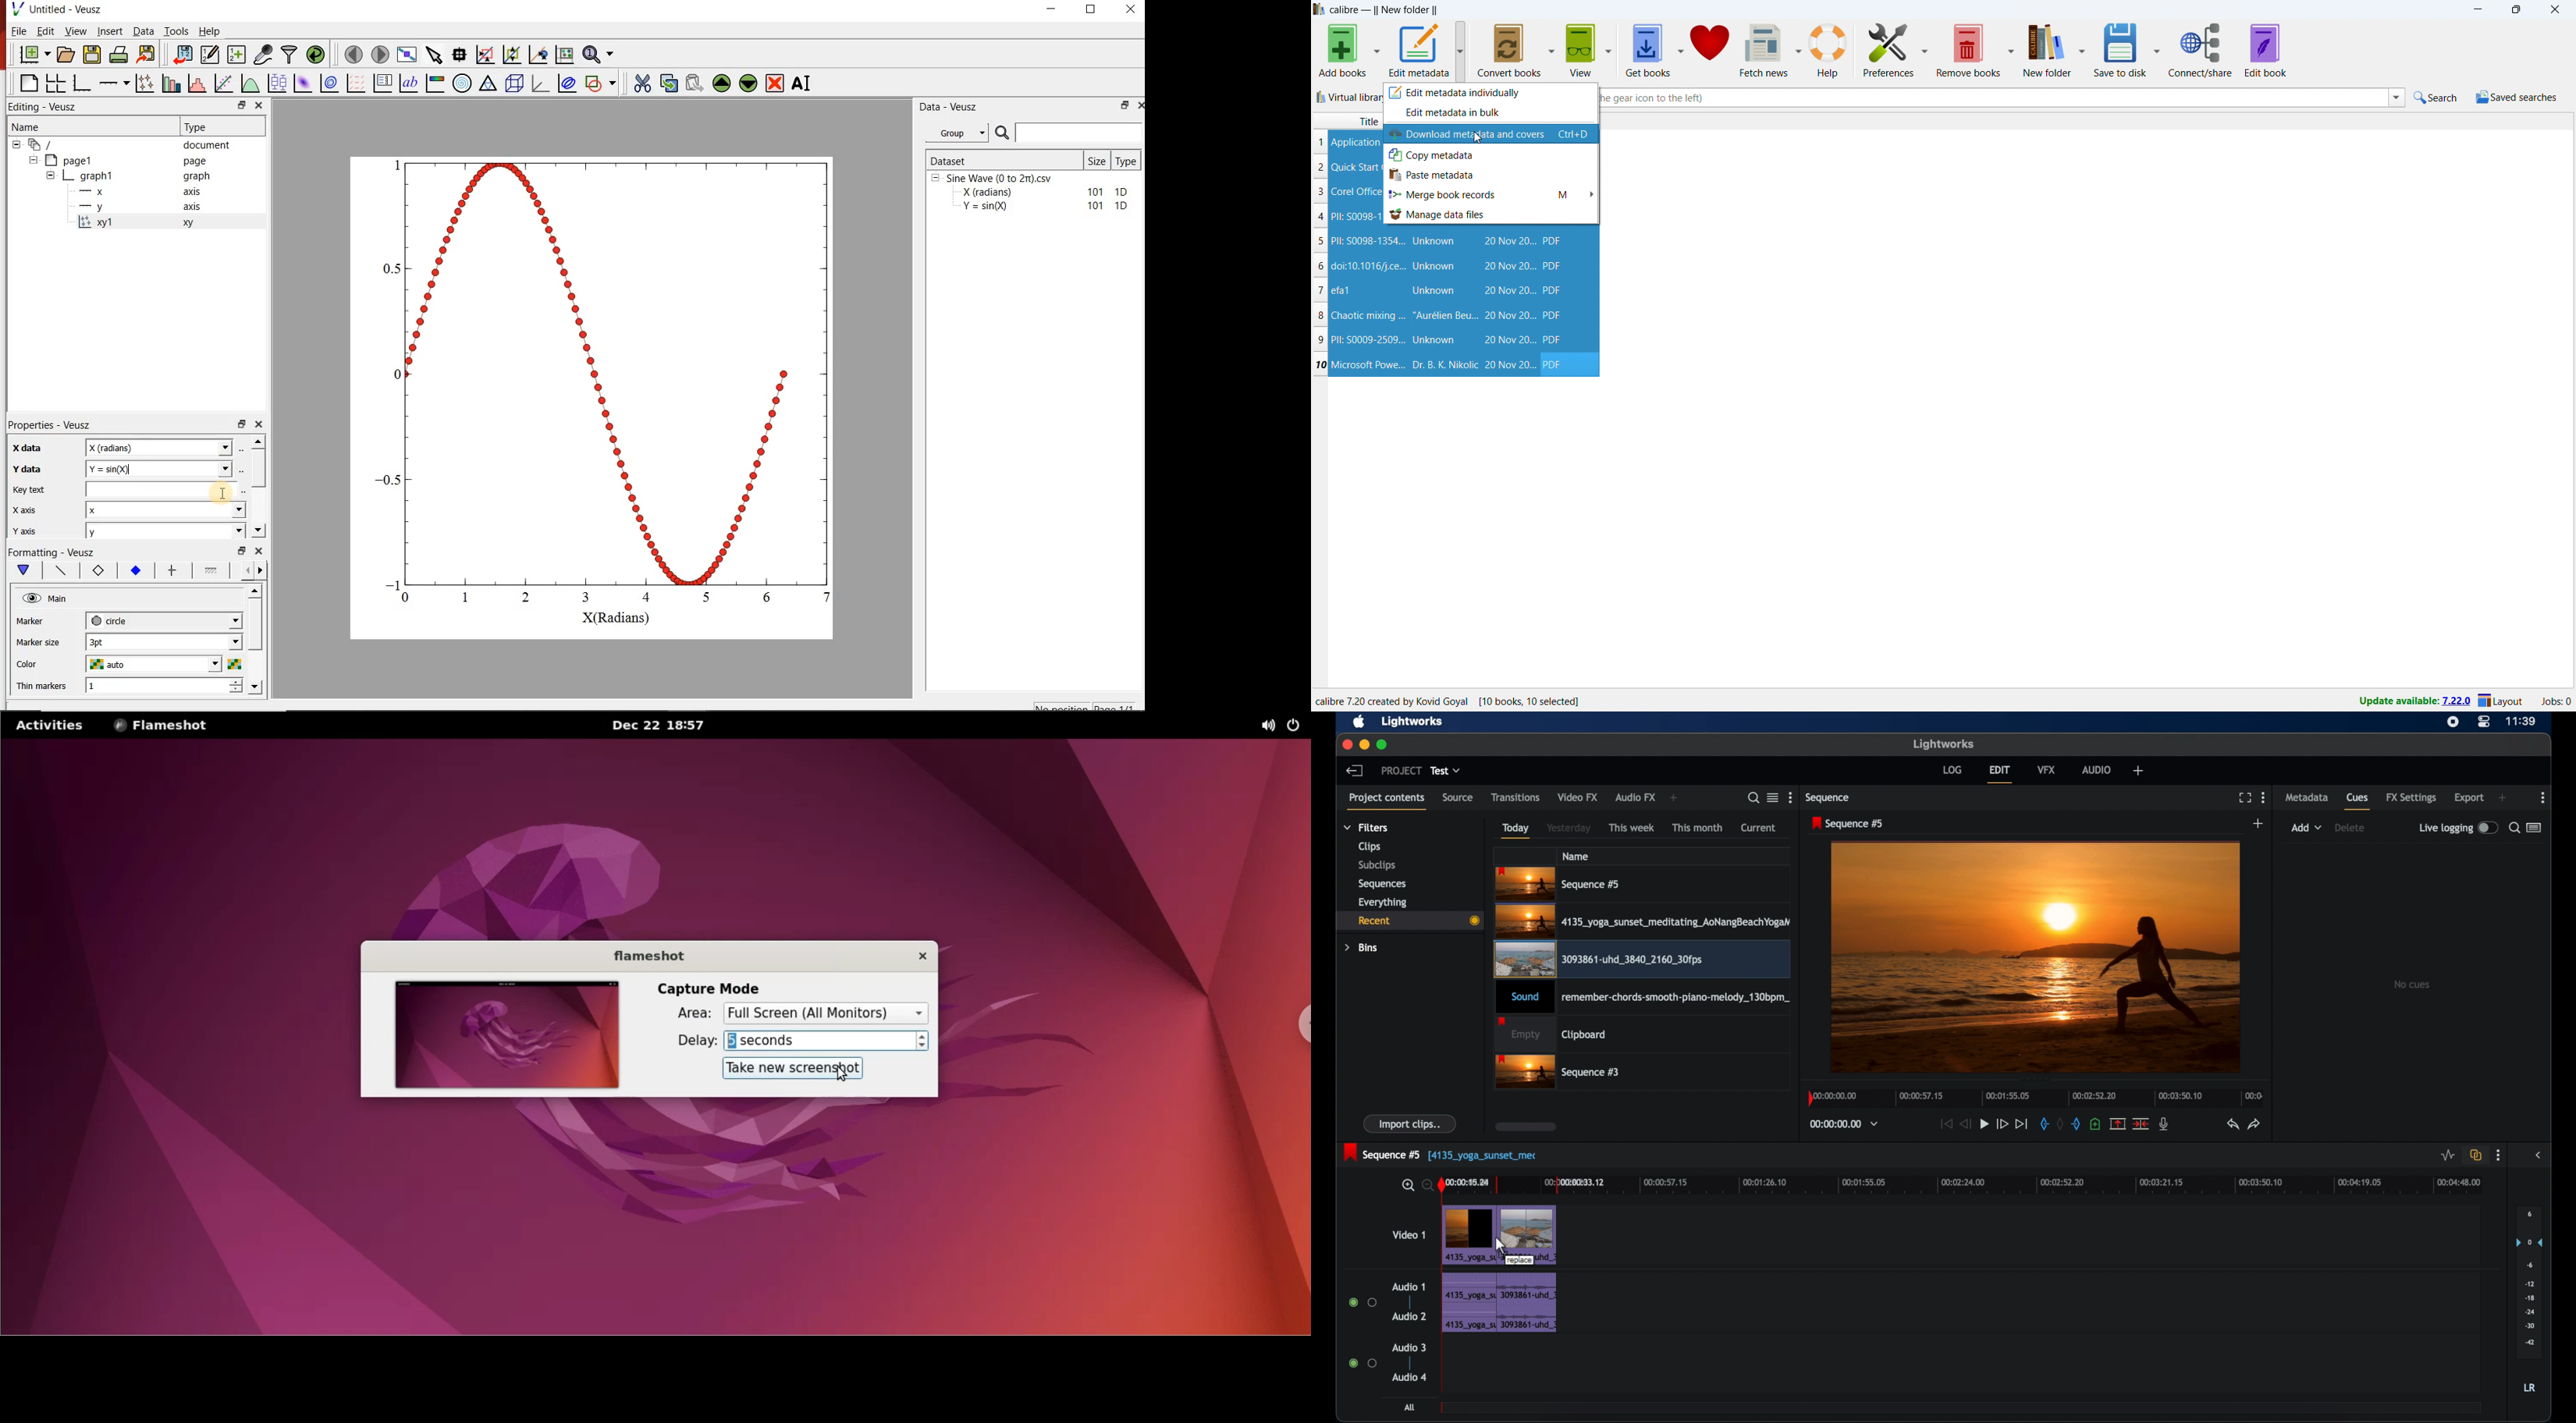 This screenshot has height=1428, width=2576. I want to click on more options, so click(2499, 1156).